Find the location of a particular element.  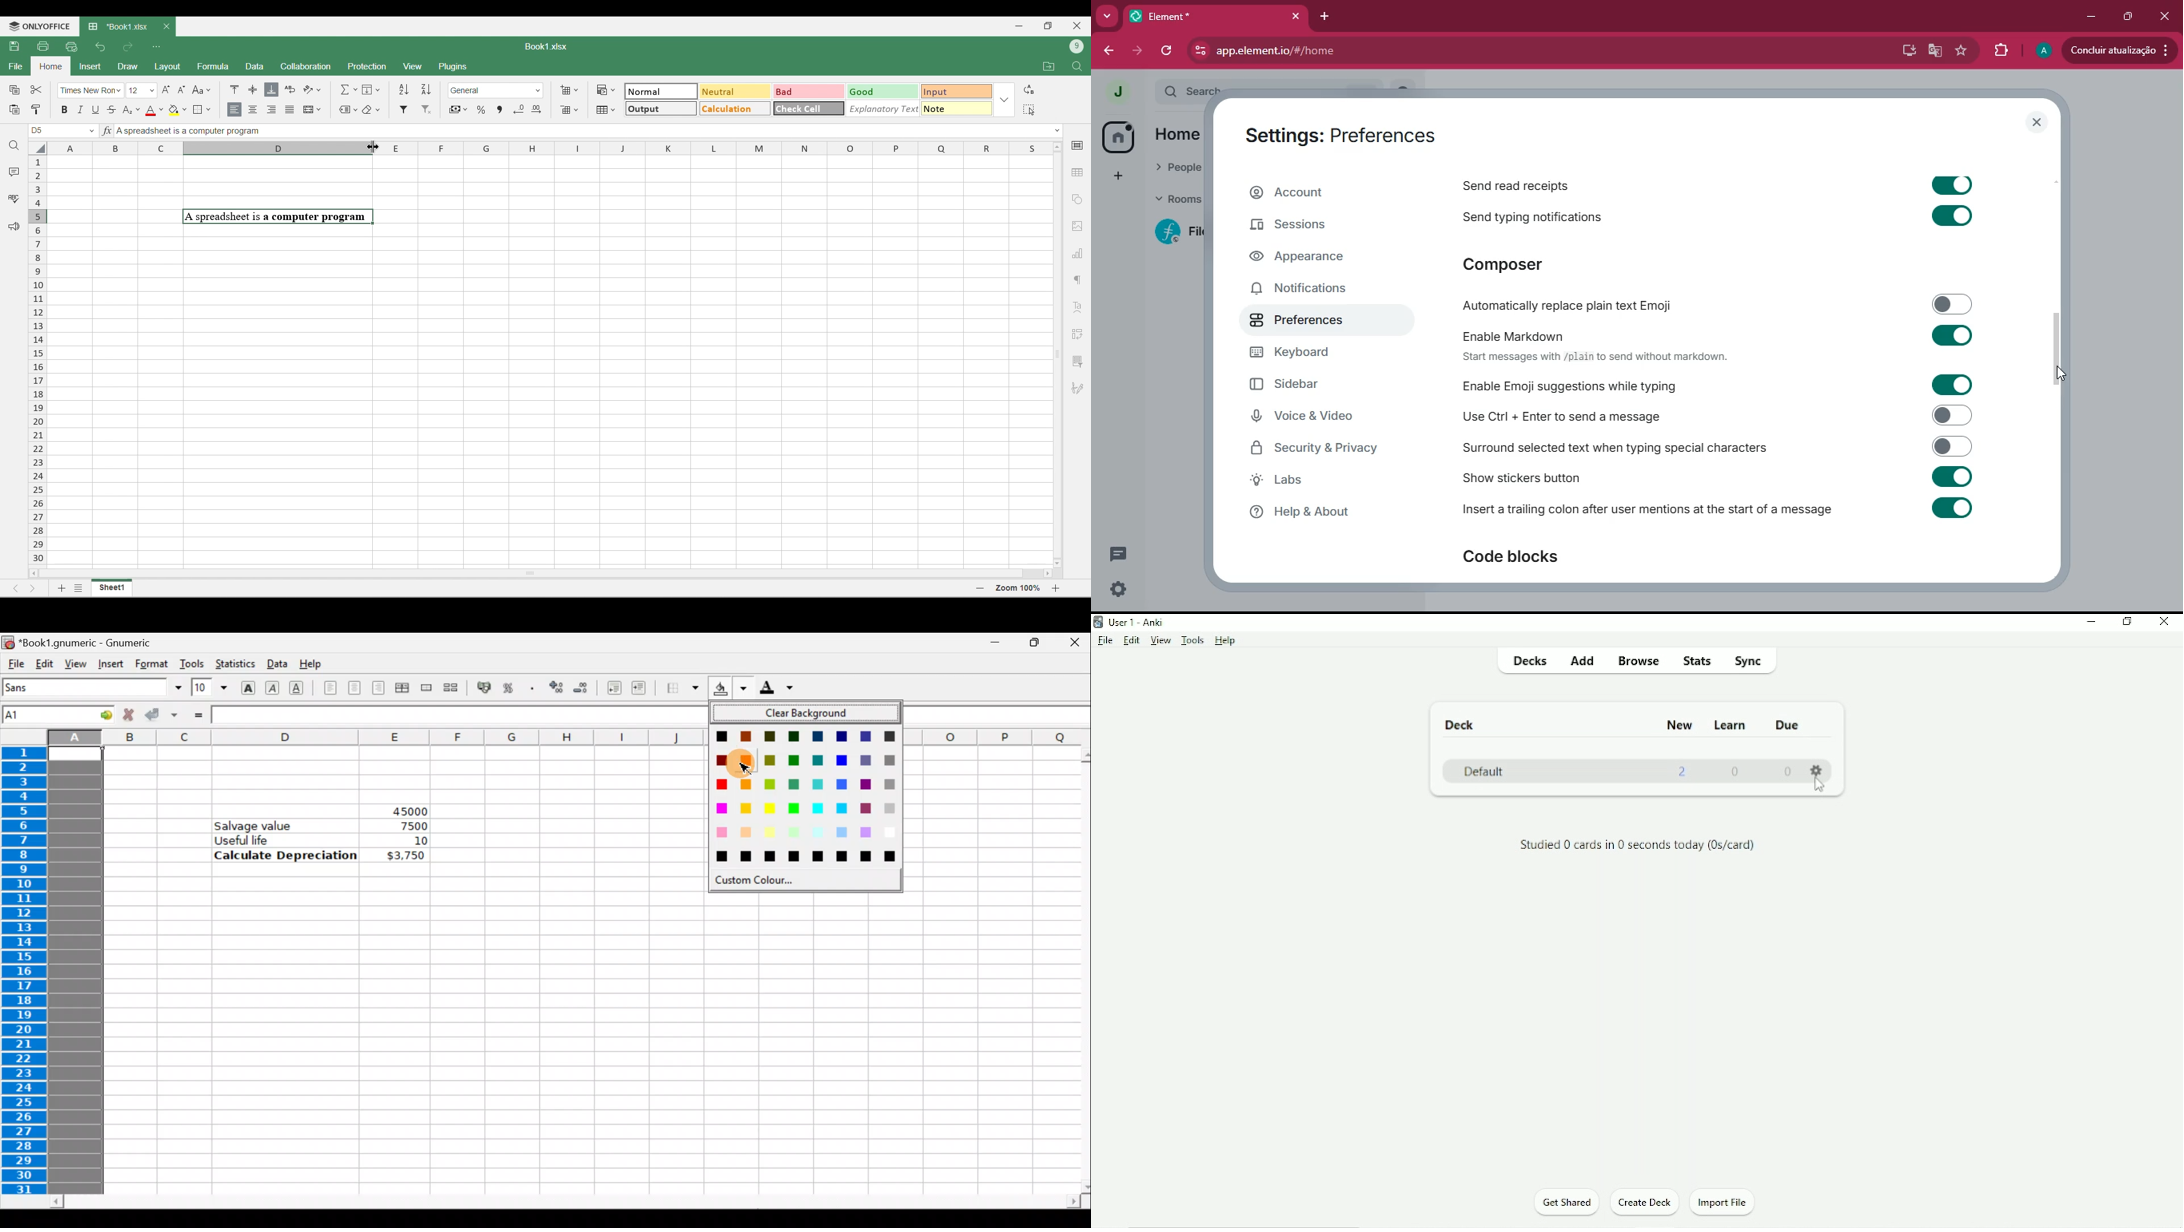

Surround selected text when typing special characters is located at coordinates (1716, 447).